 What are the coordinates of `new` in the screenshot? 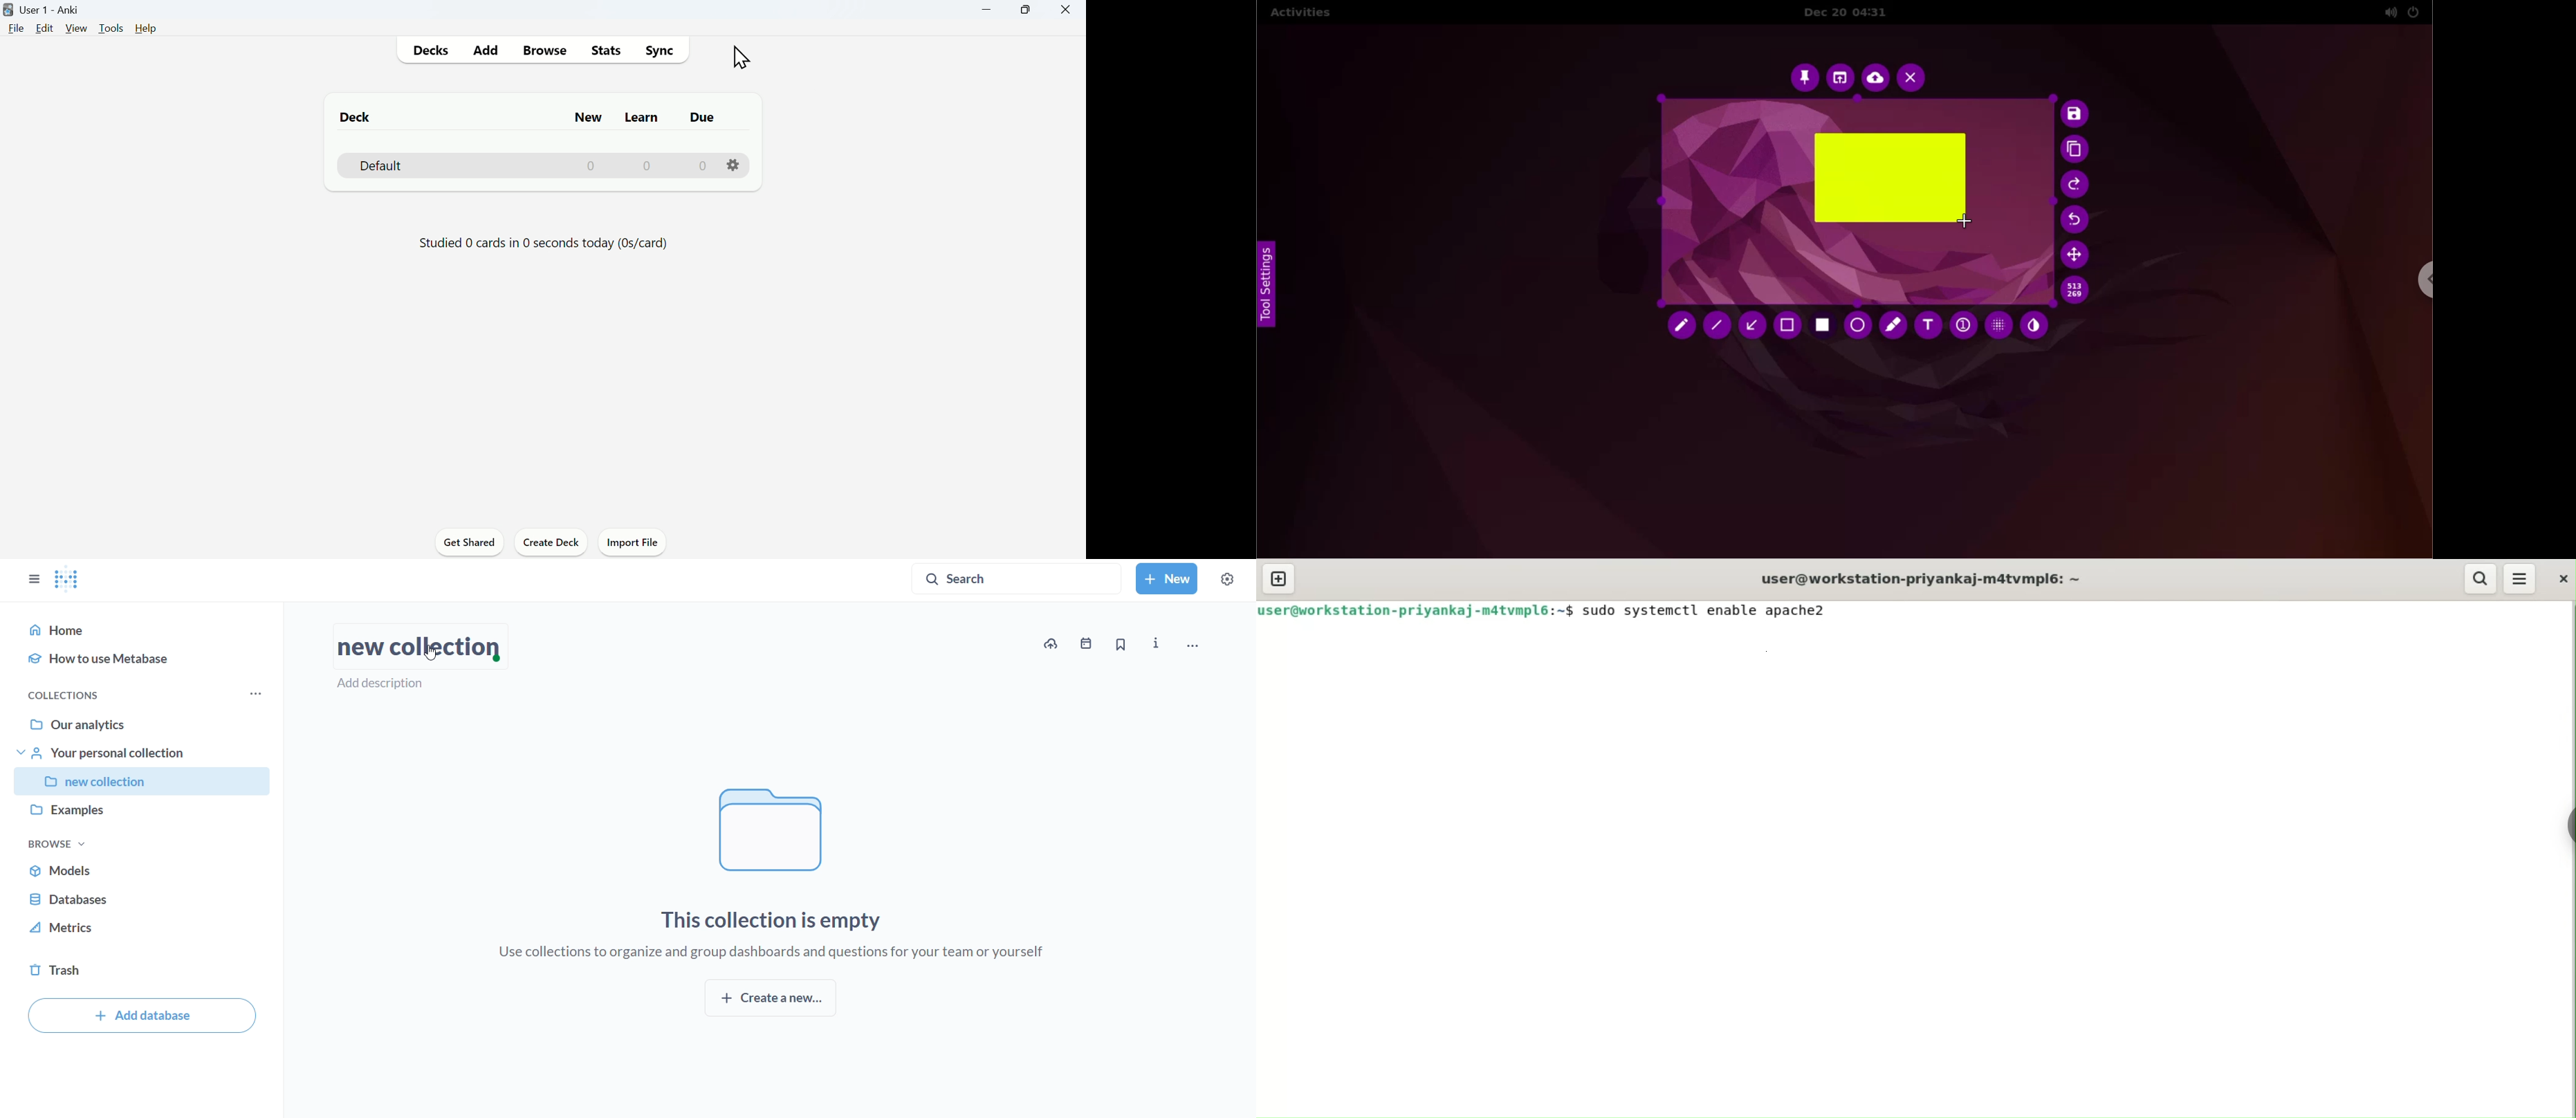 It's located at (1167, 579).